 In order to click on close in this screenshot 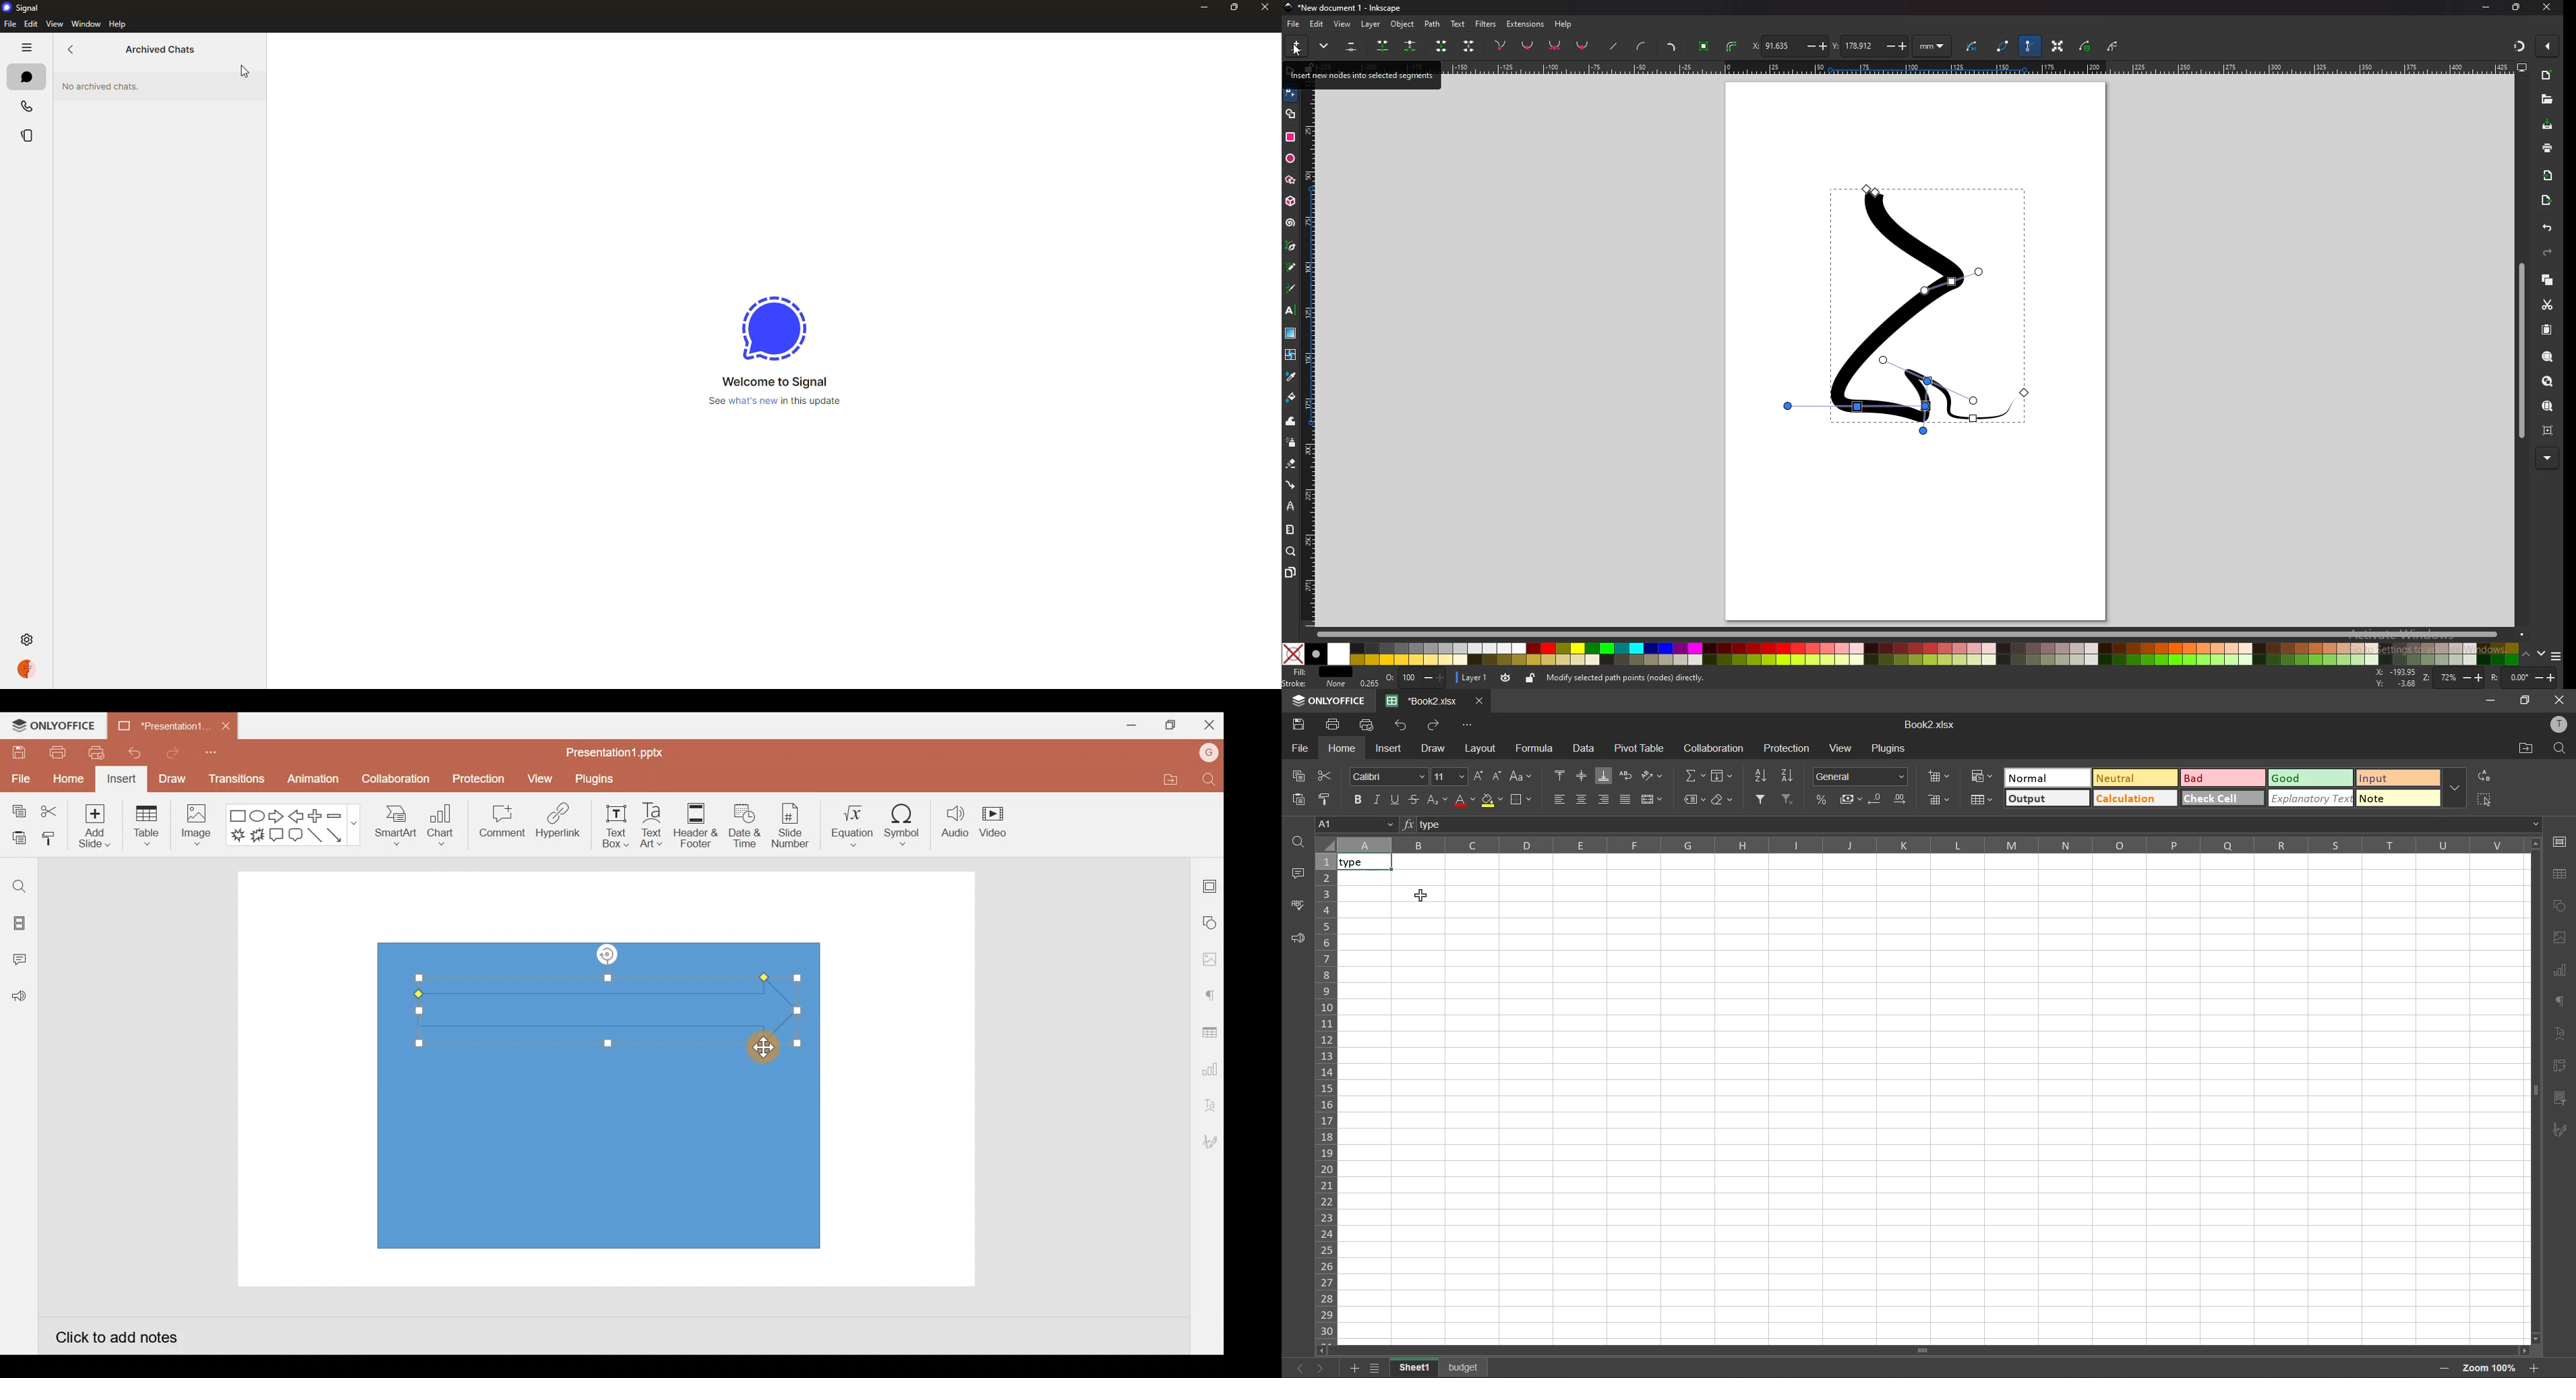, I will do `click(1267, 7)`.